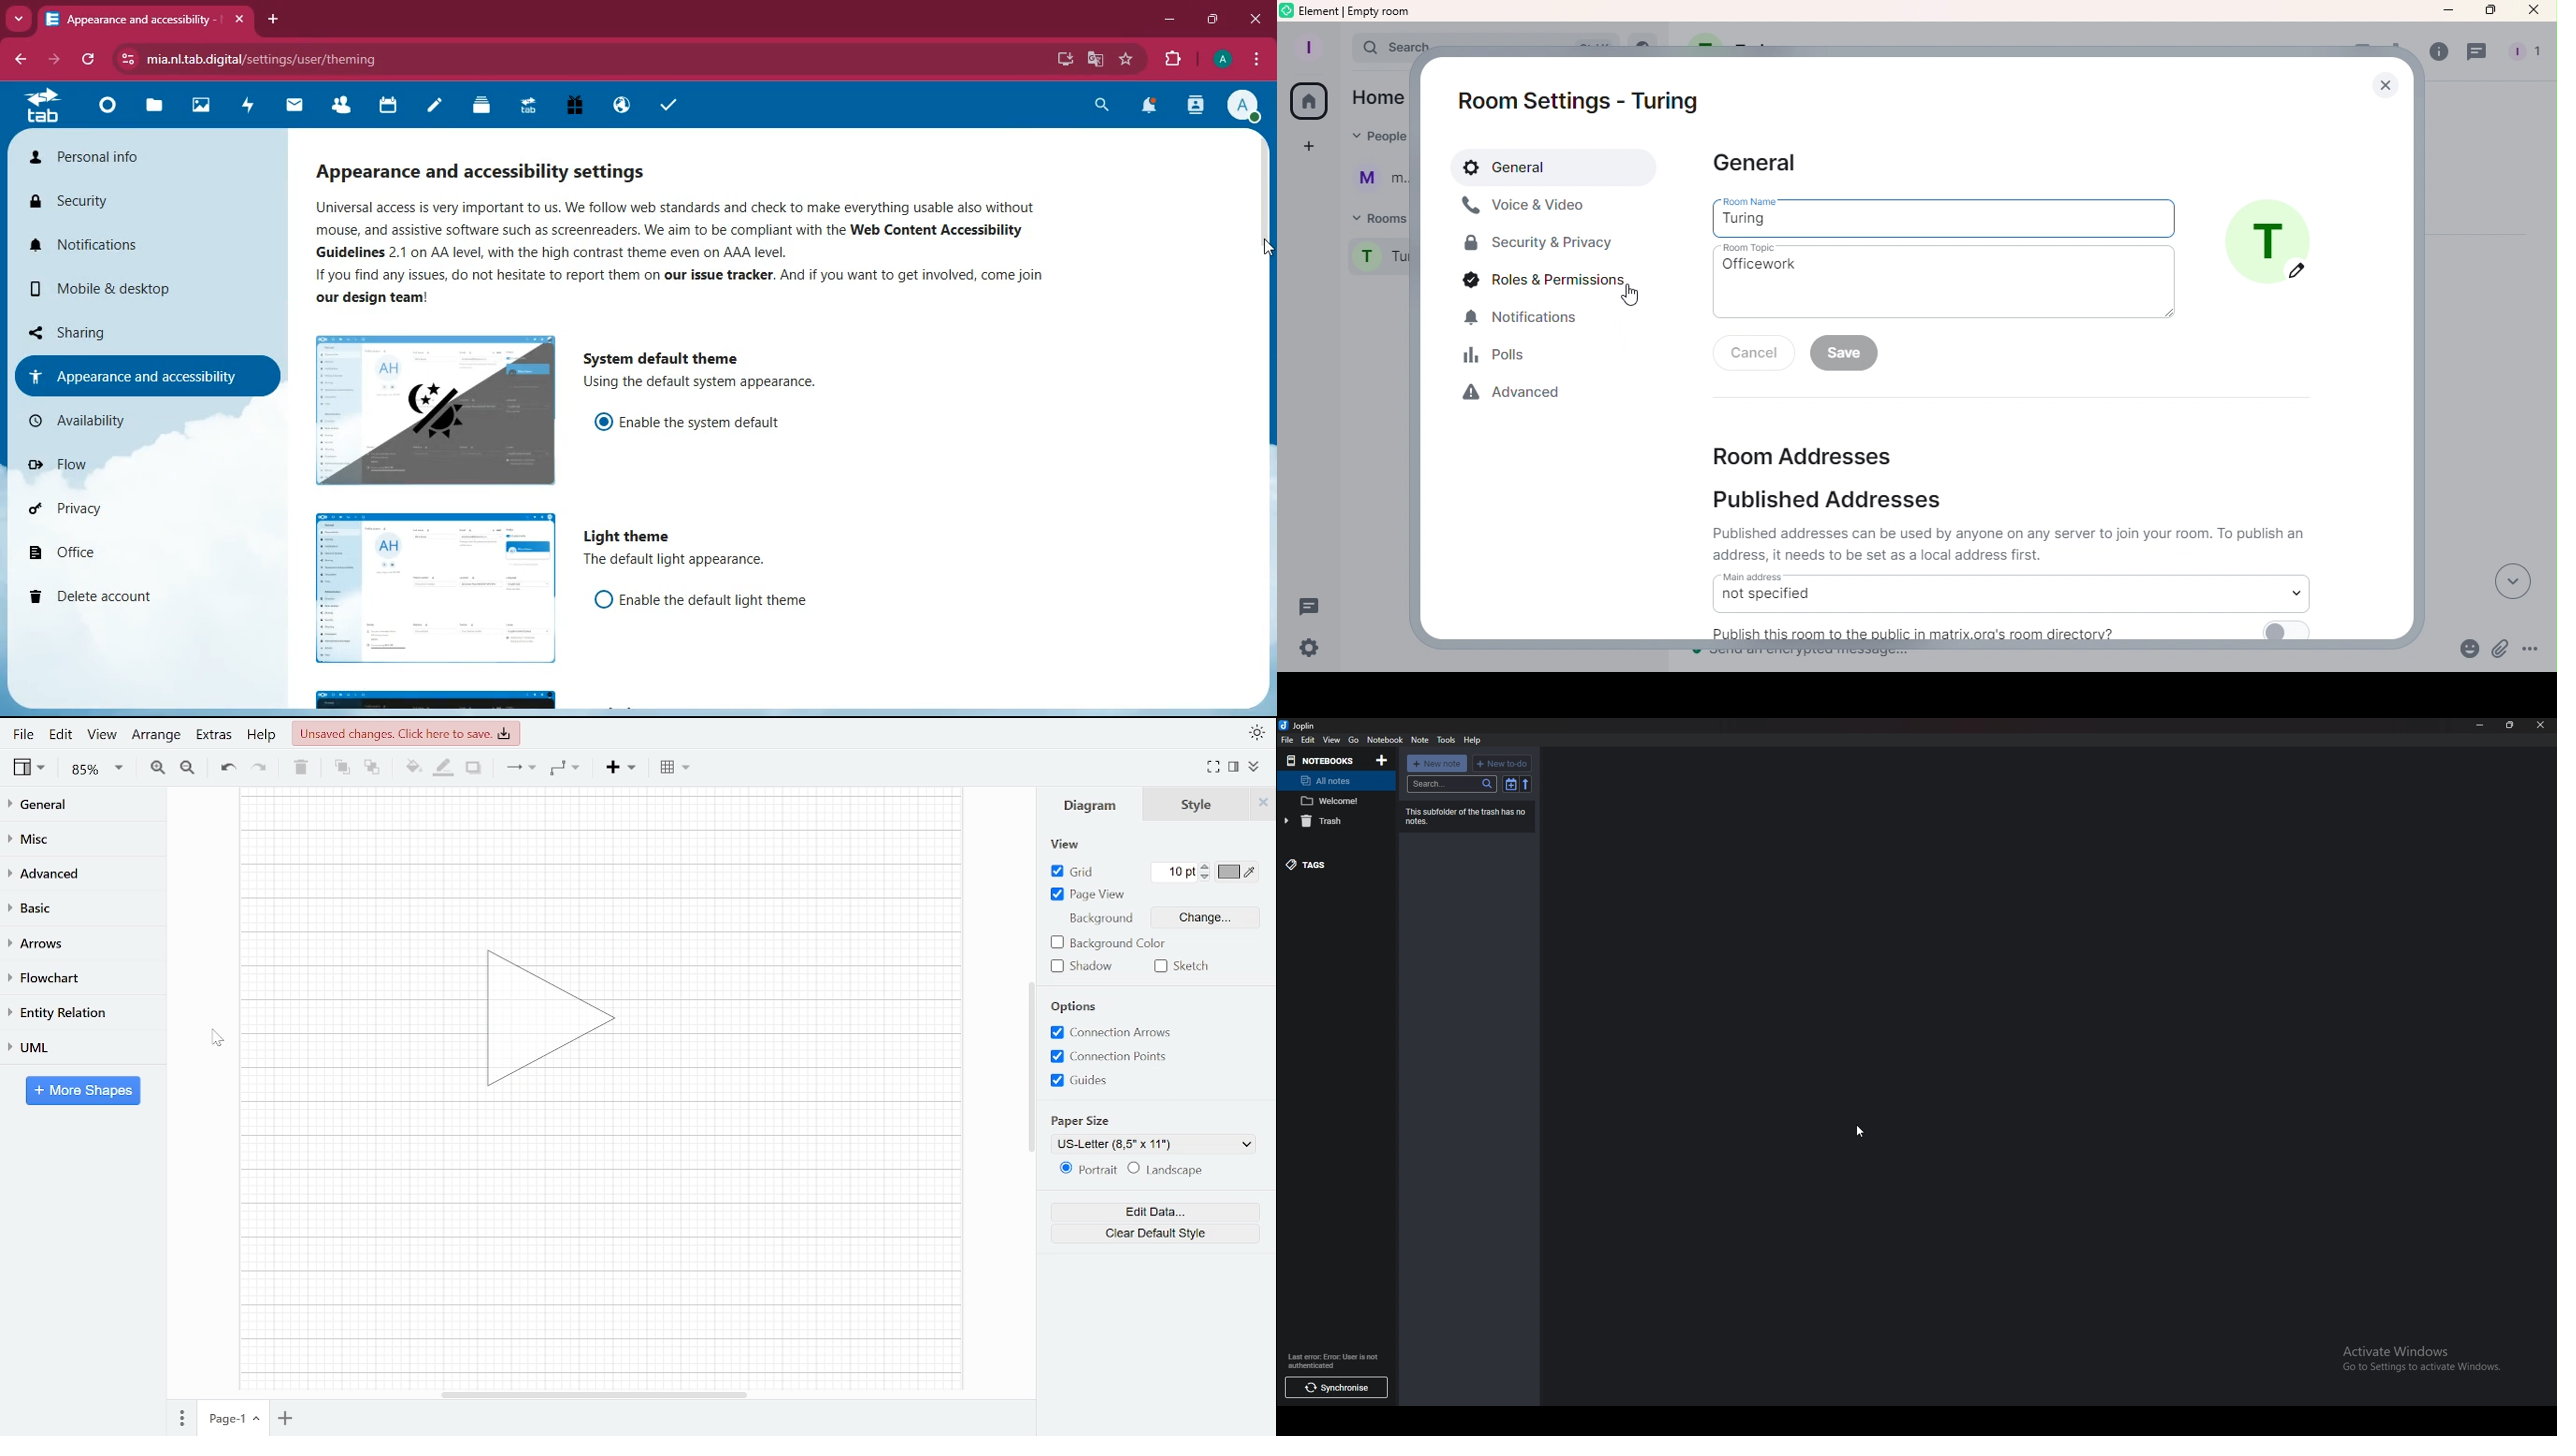  Describe the element at coordinates (1420, 740) in the screenshot. I see `note` at that location.